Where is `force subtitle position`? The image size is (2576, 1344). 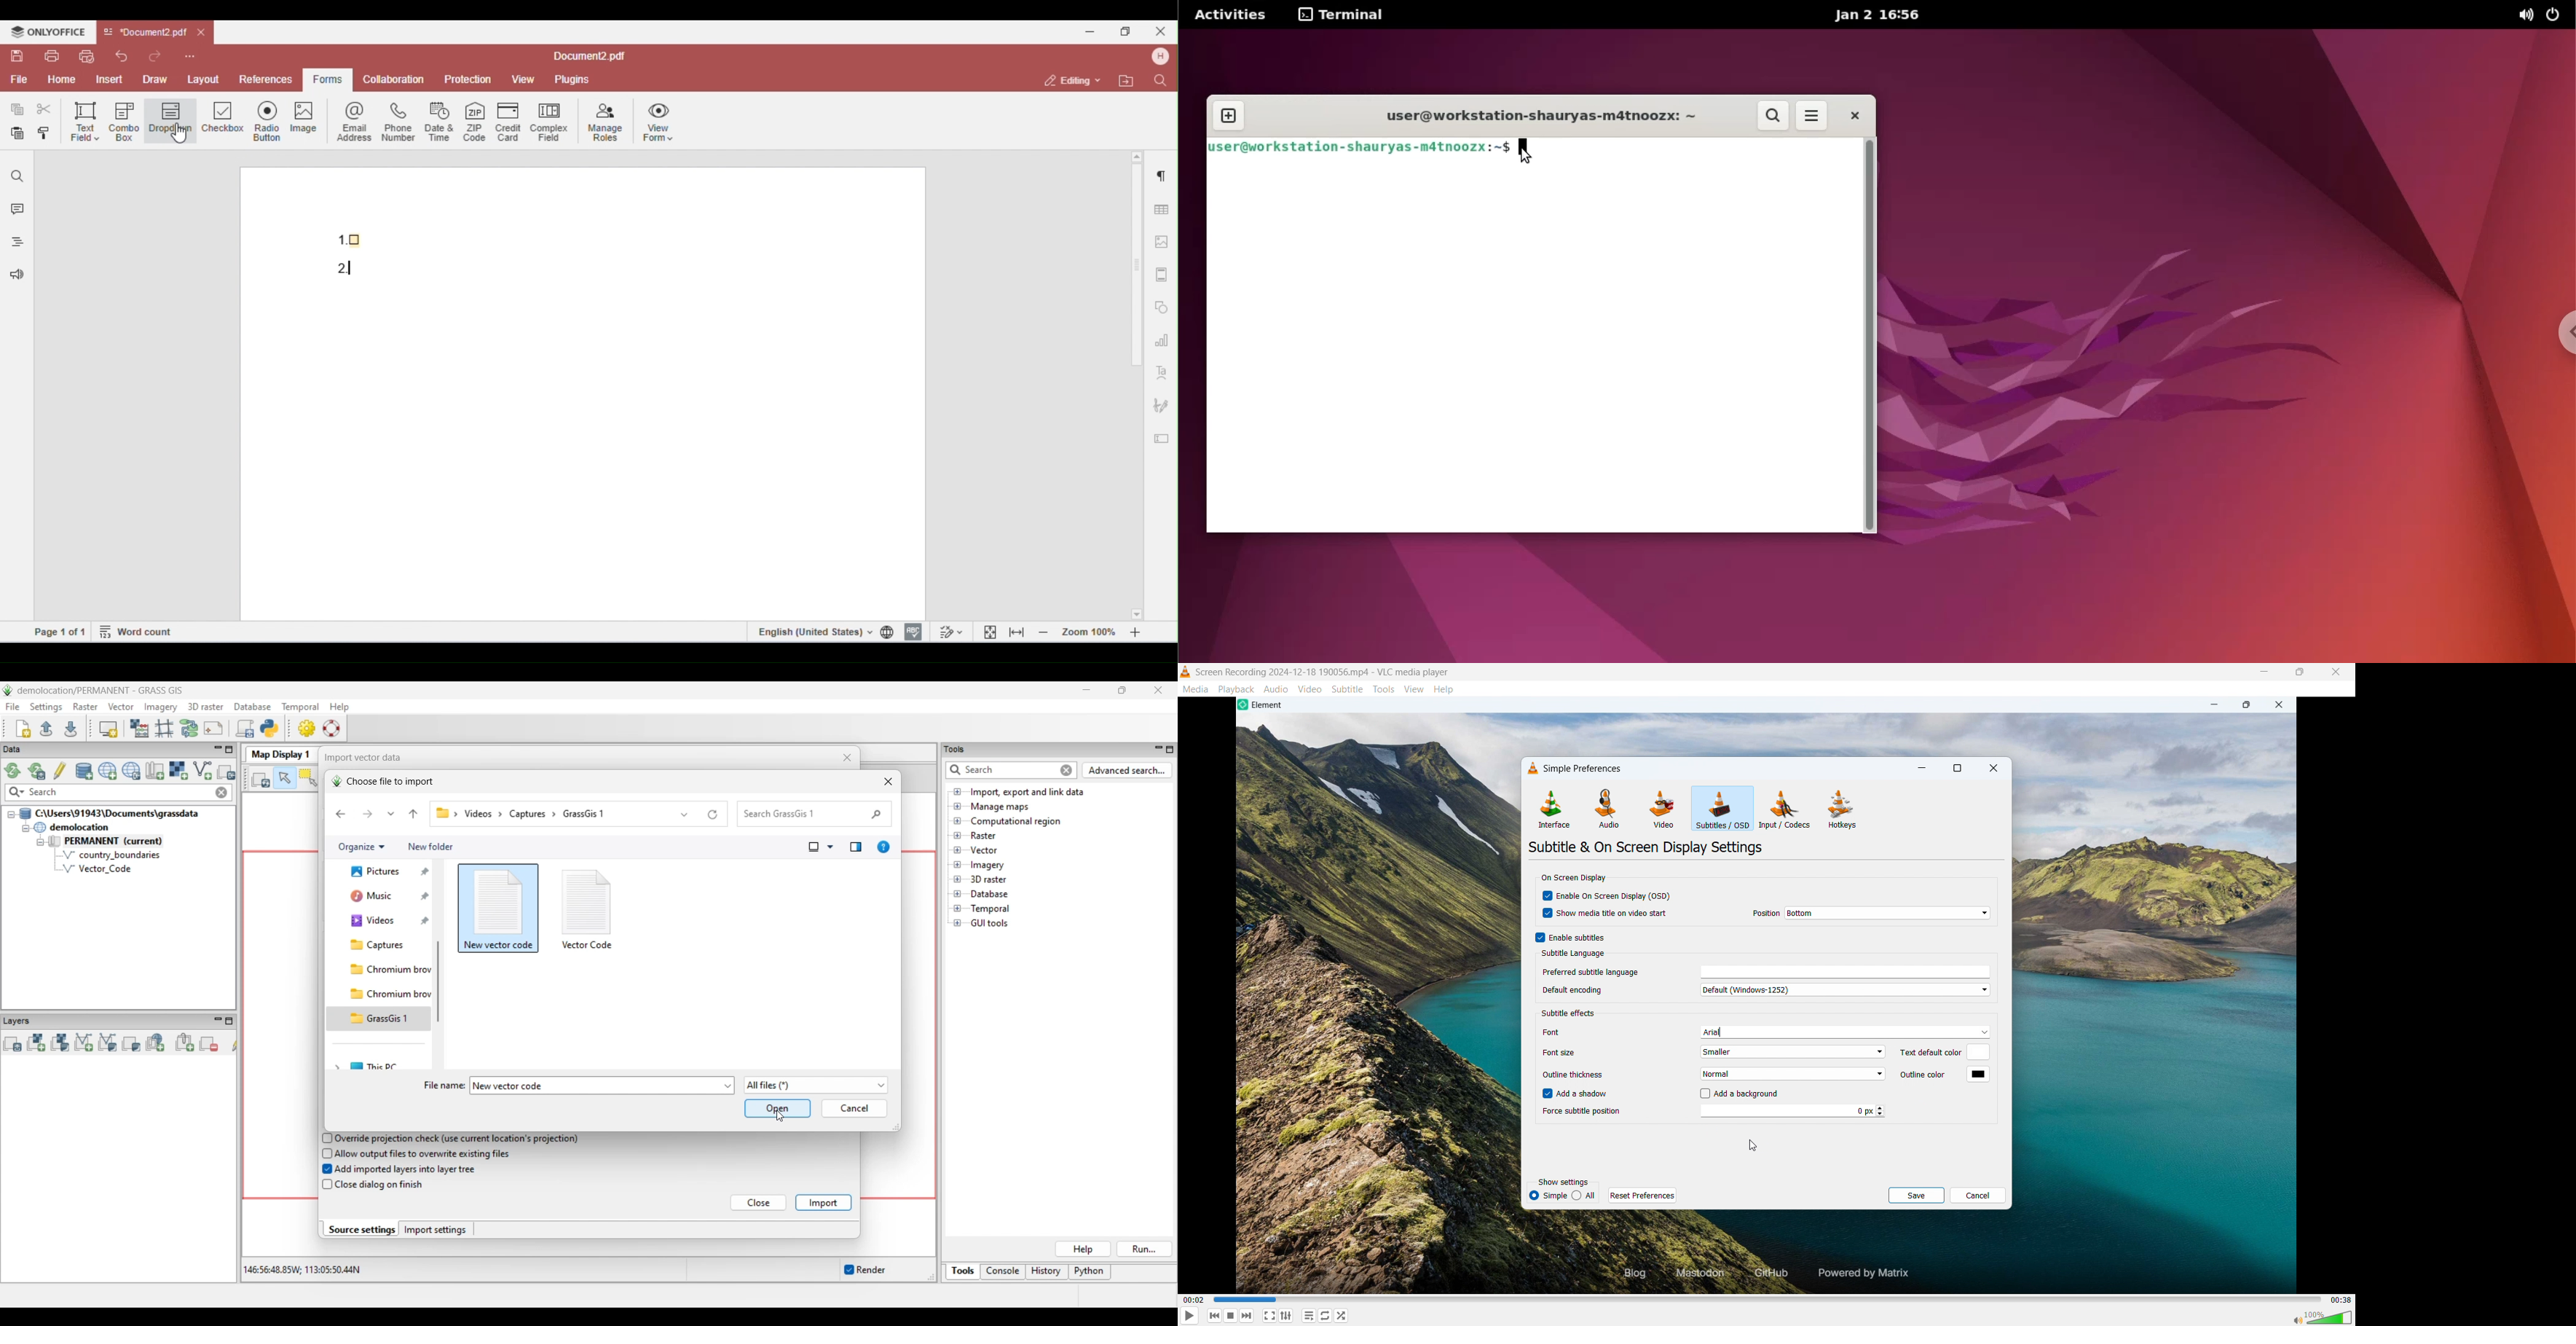 force subtitle position is located at coordinates (1793, 1111).